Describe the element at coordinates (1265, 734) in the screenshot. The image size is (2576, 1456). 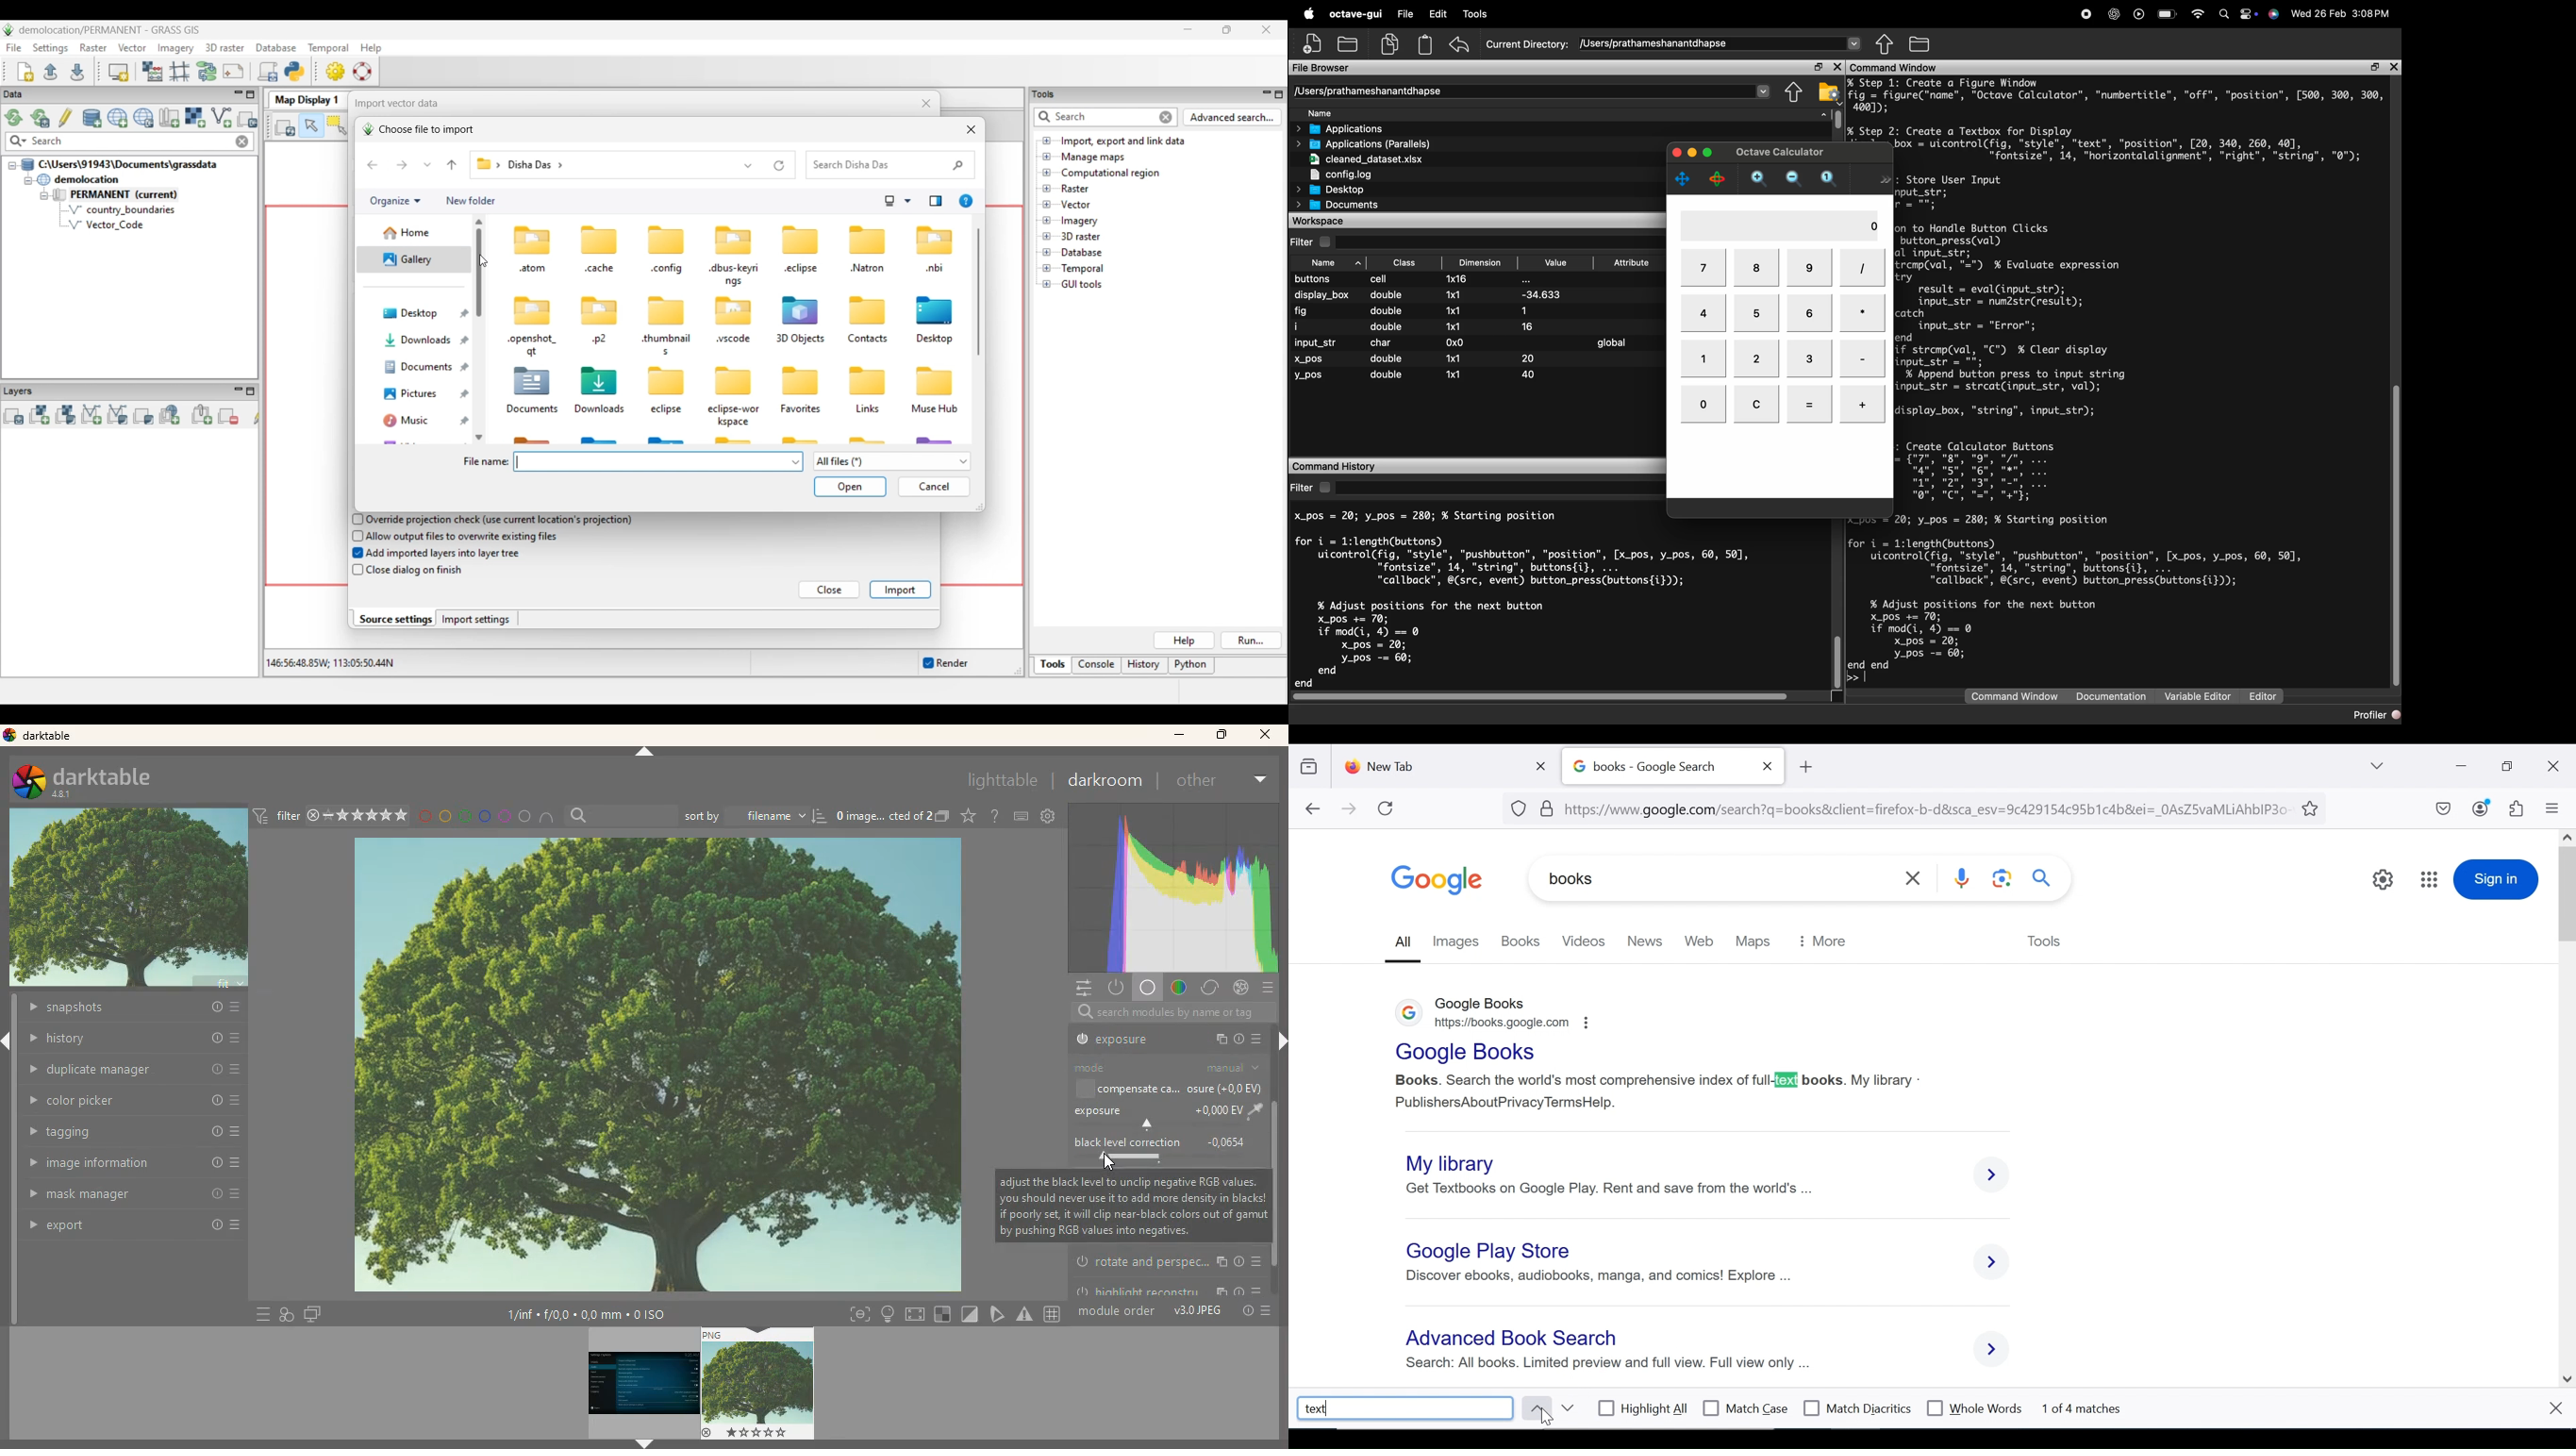
I see `close` at that location.